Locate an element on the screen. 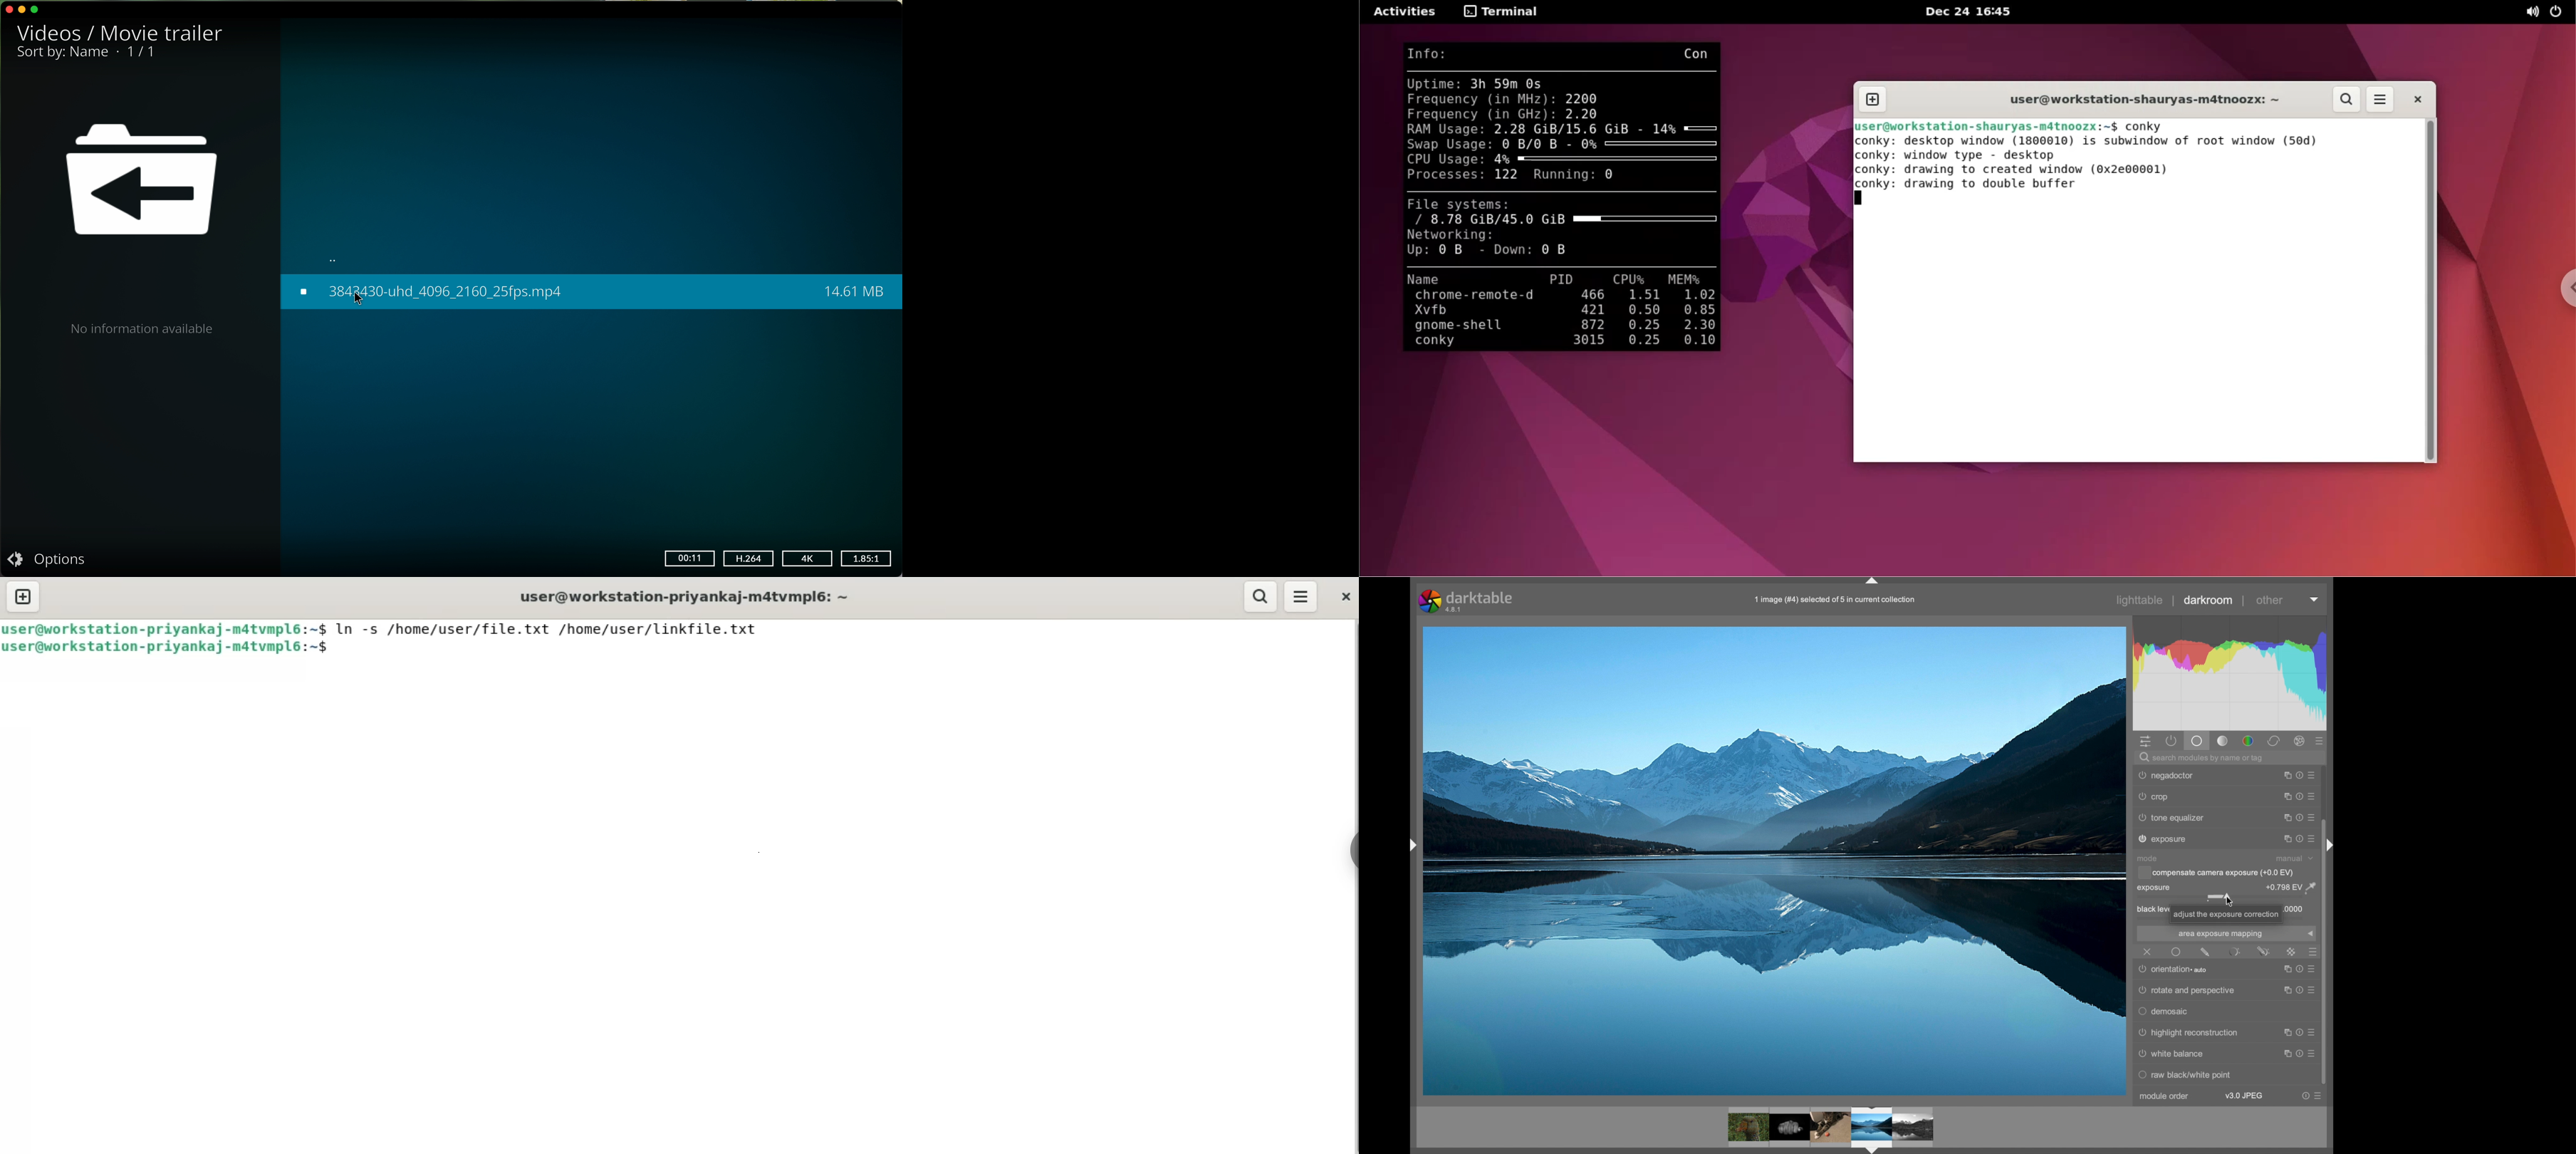  back folder icon is located at coordinates (144, 182).